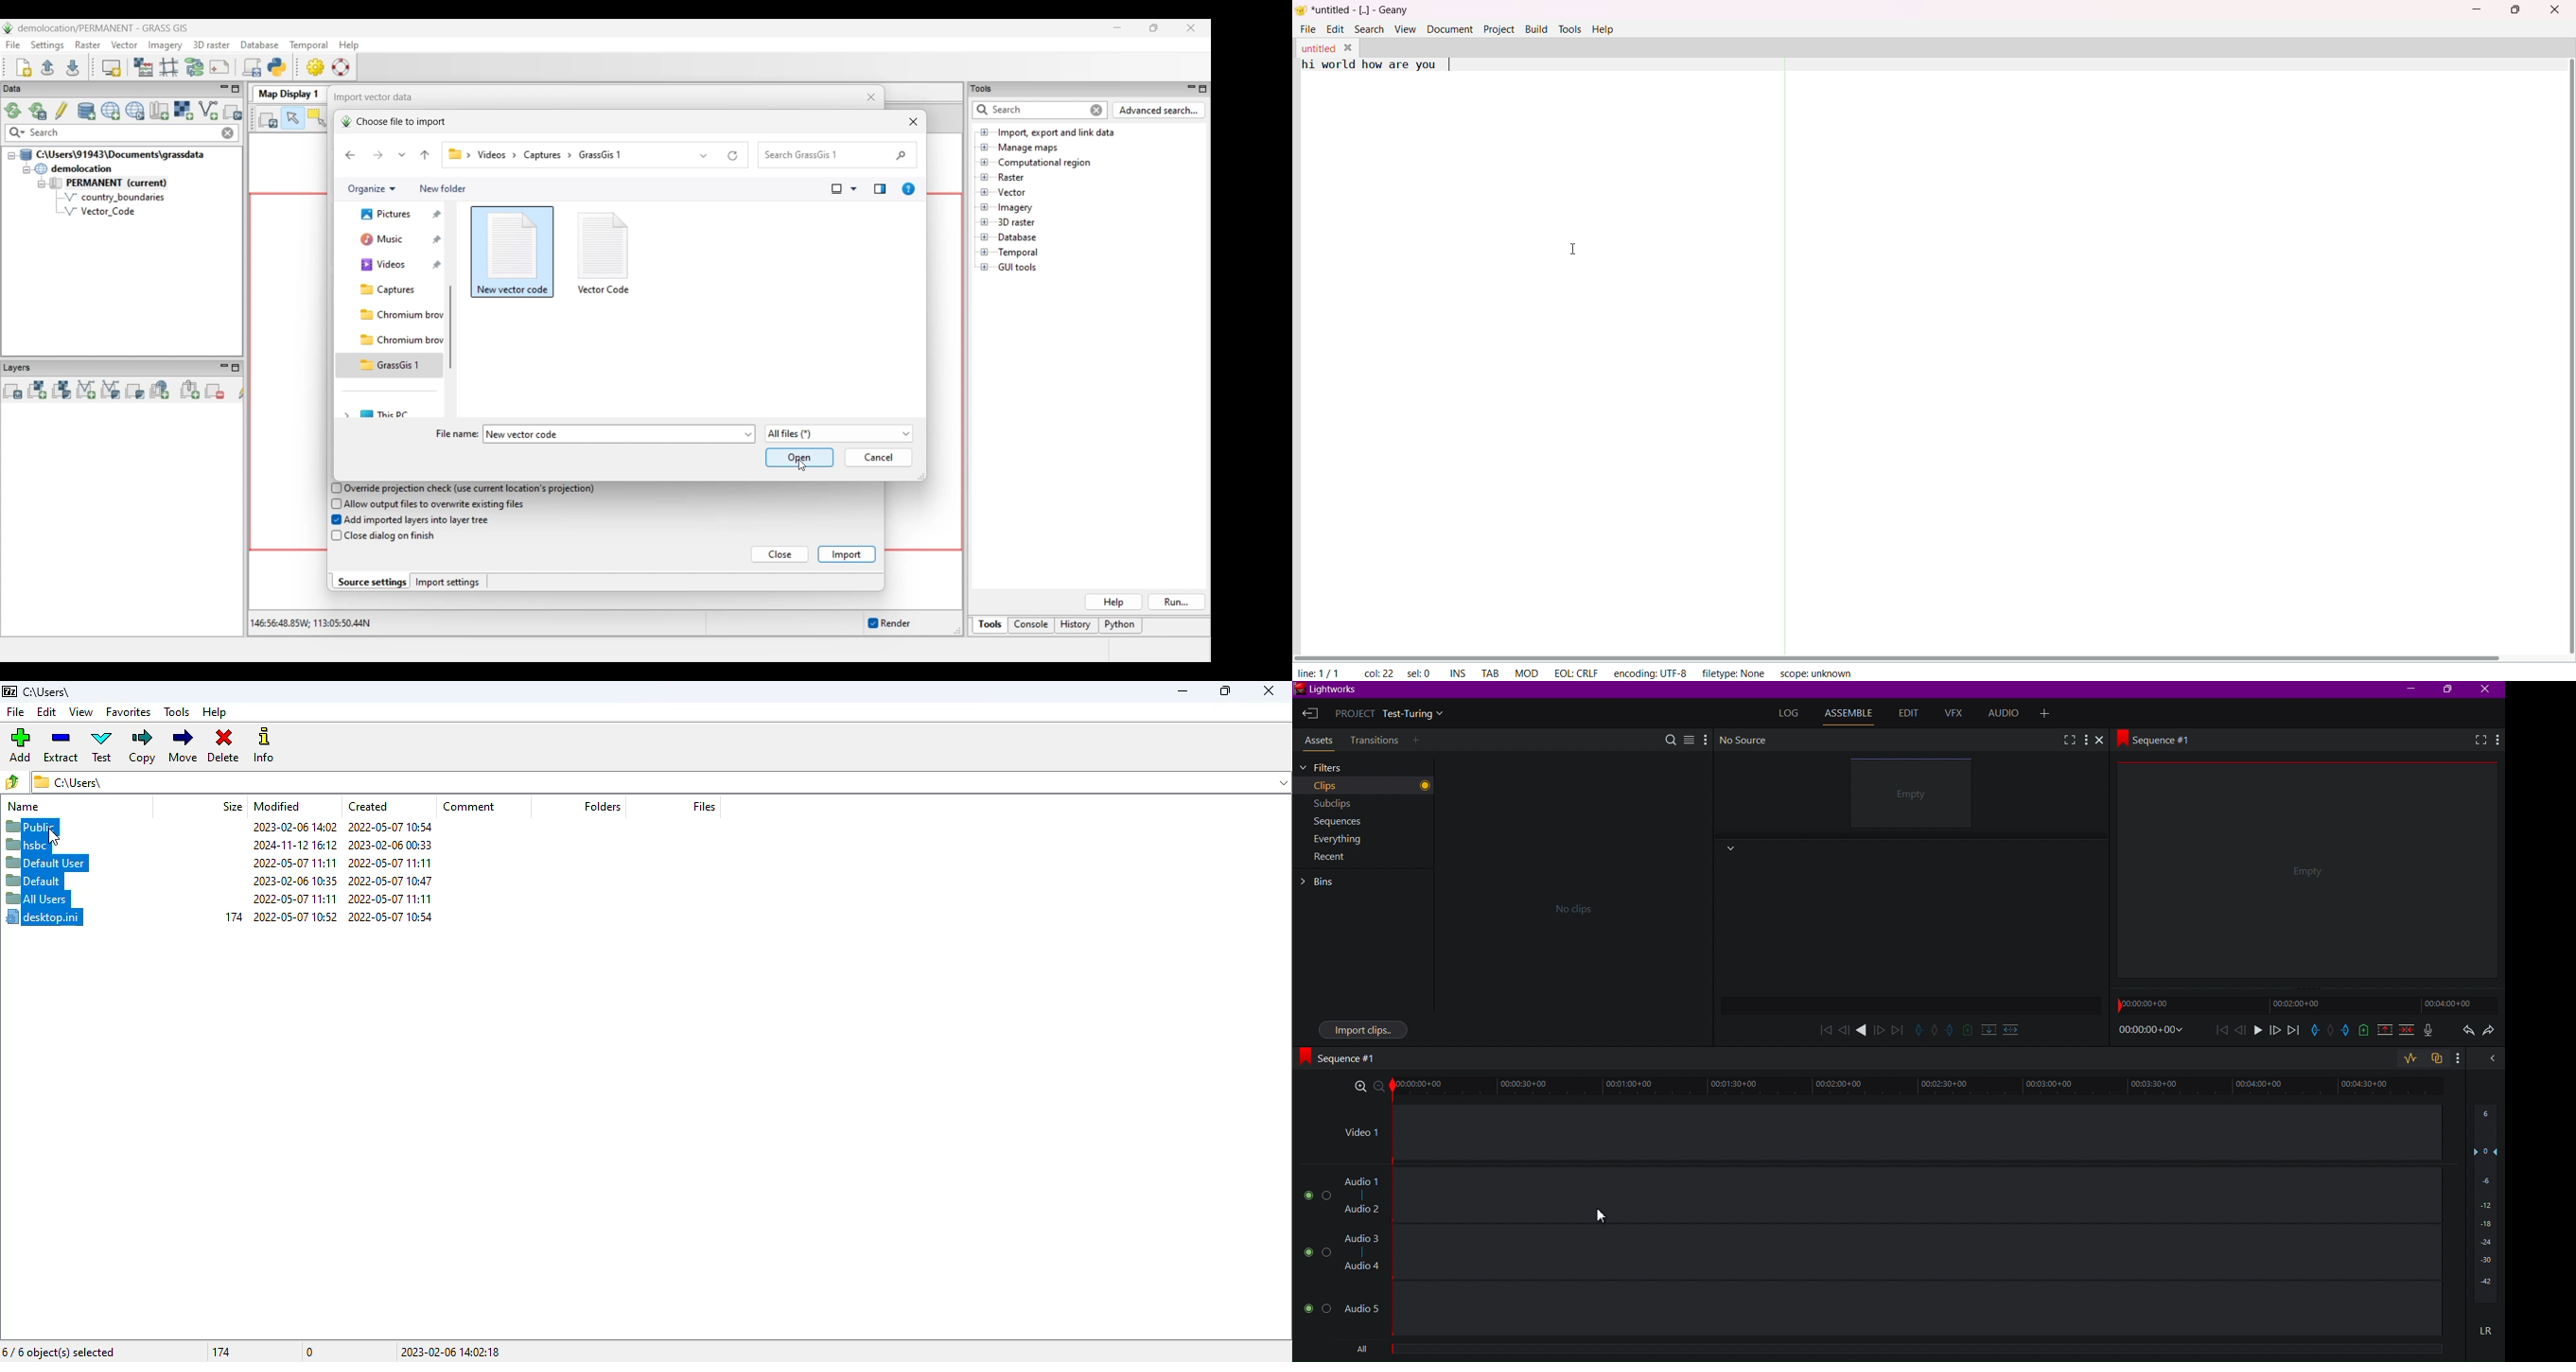 The height and width of the screenshot is (1372, 2576). Describe the element at coordinates (1314, 1309) in the screenshot. I see `Buttons` at that location.